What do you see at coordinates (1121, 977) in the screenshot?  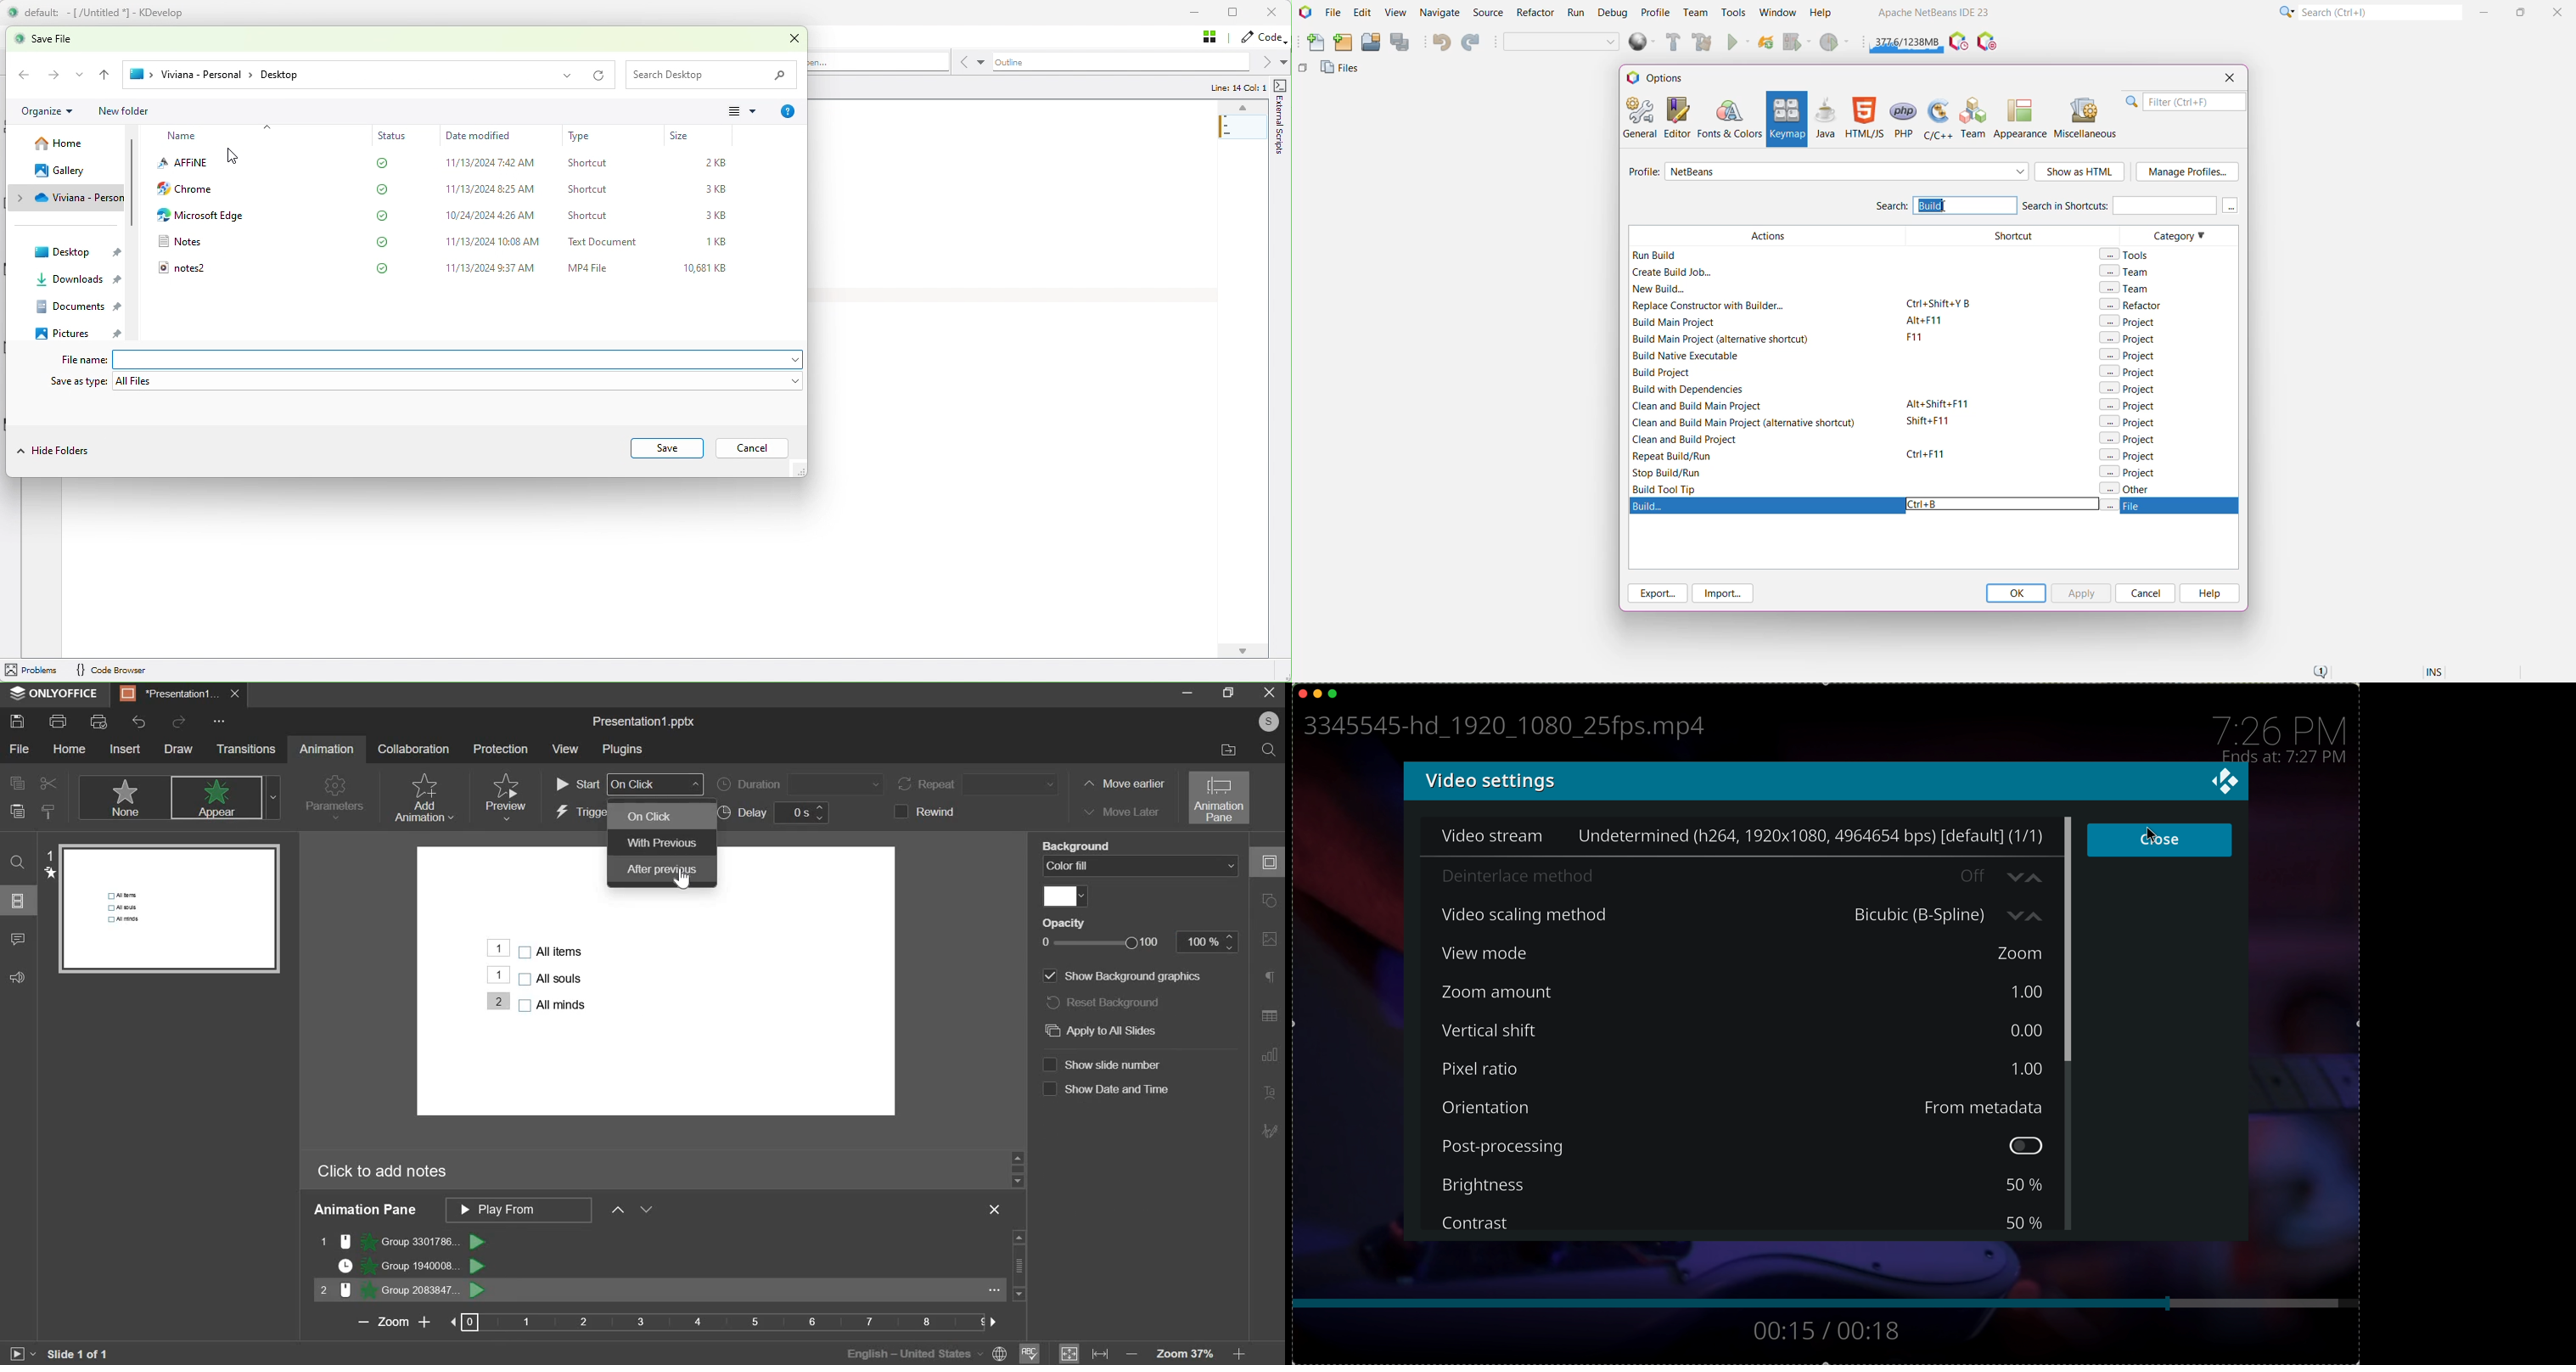 I see `show background graphics` at bounding box center [1121, 977].